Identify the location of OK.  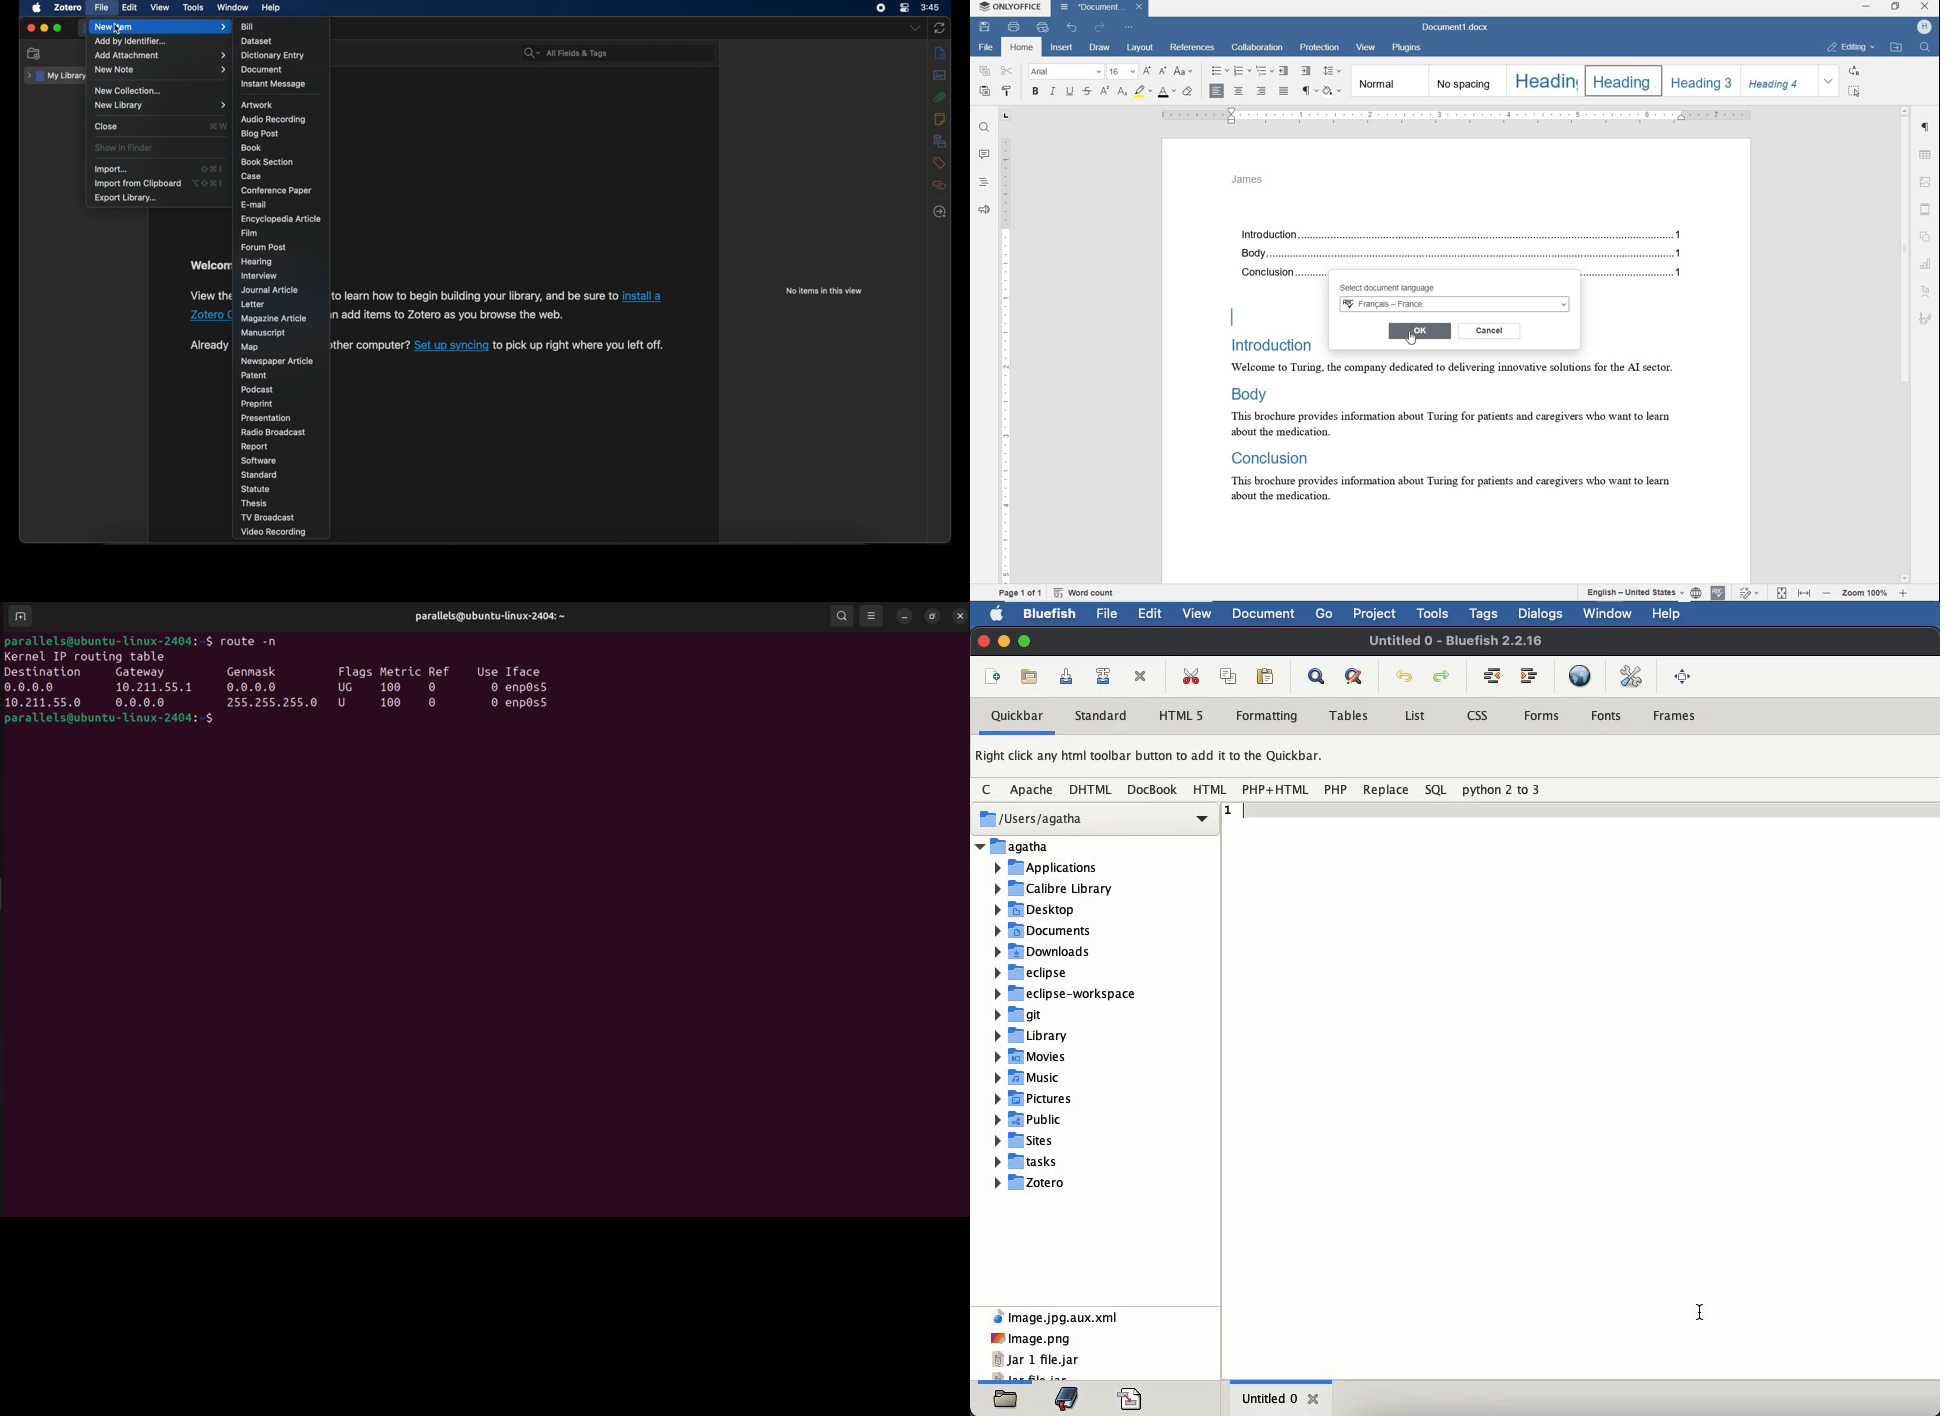
(1420, 331).